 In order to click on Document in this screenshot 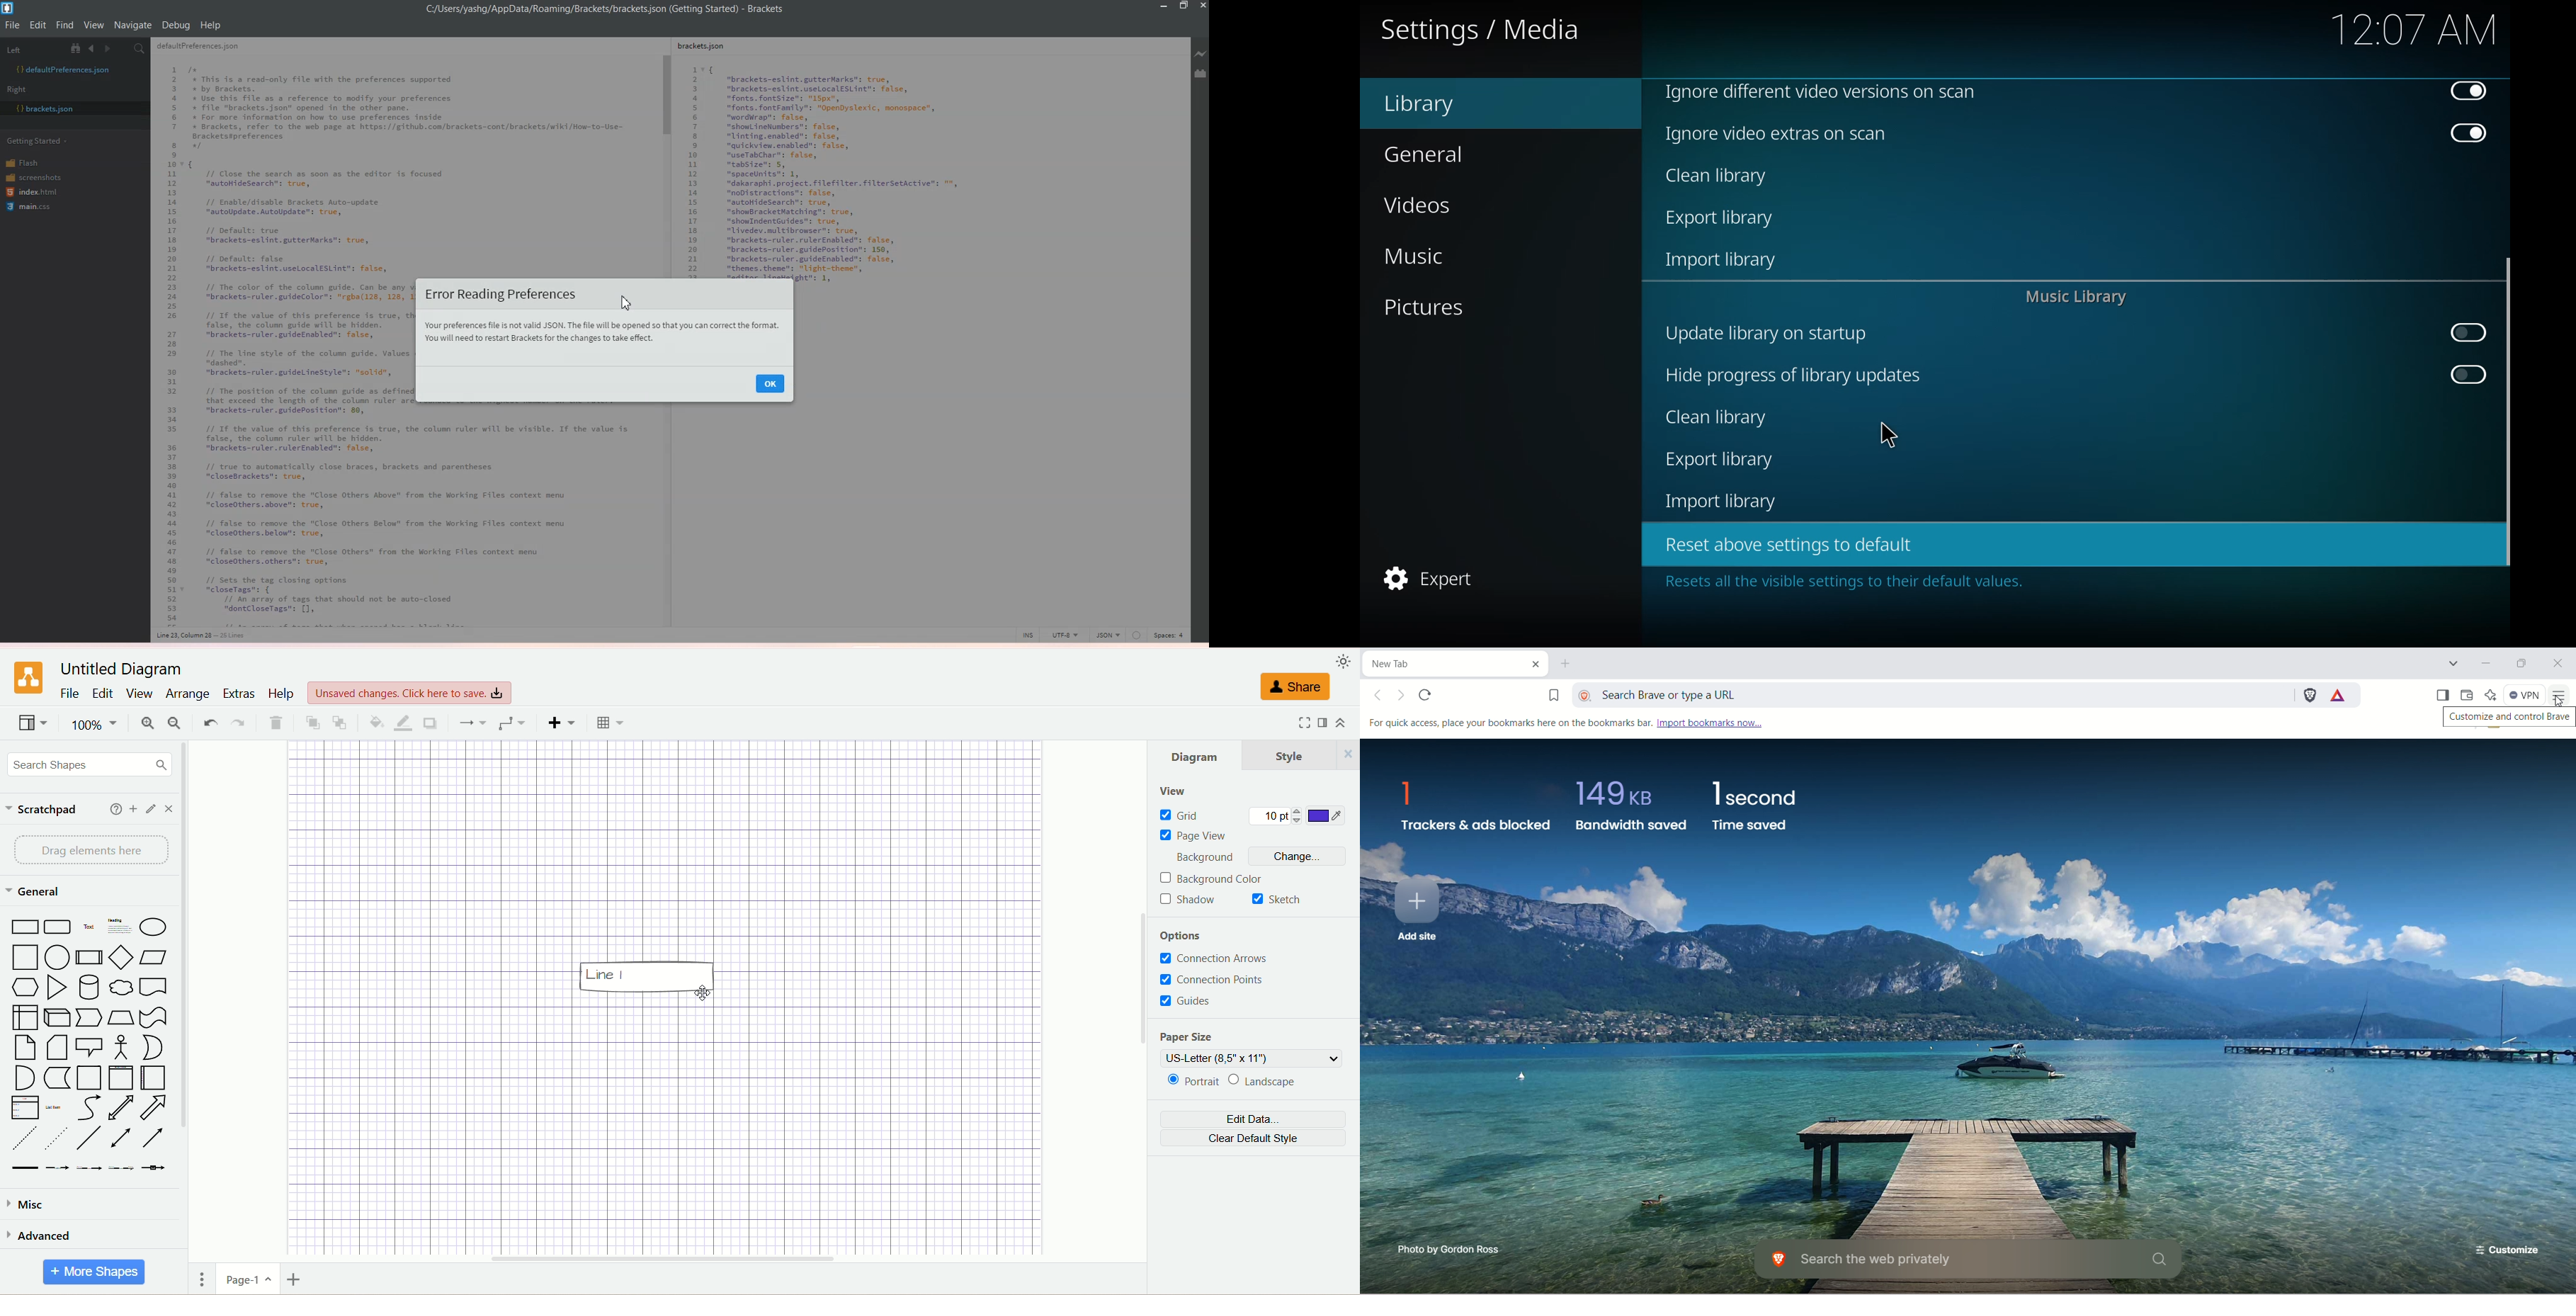, I will do `click(154, 985)`.